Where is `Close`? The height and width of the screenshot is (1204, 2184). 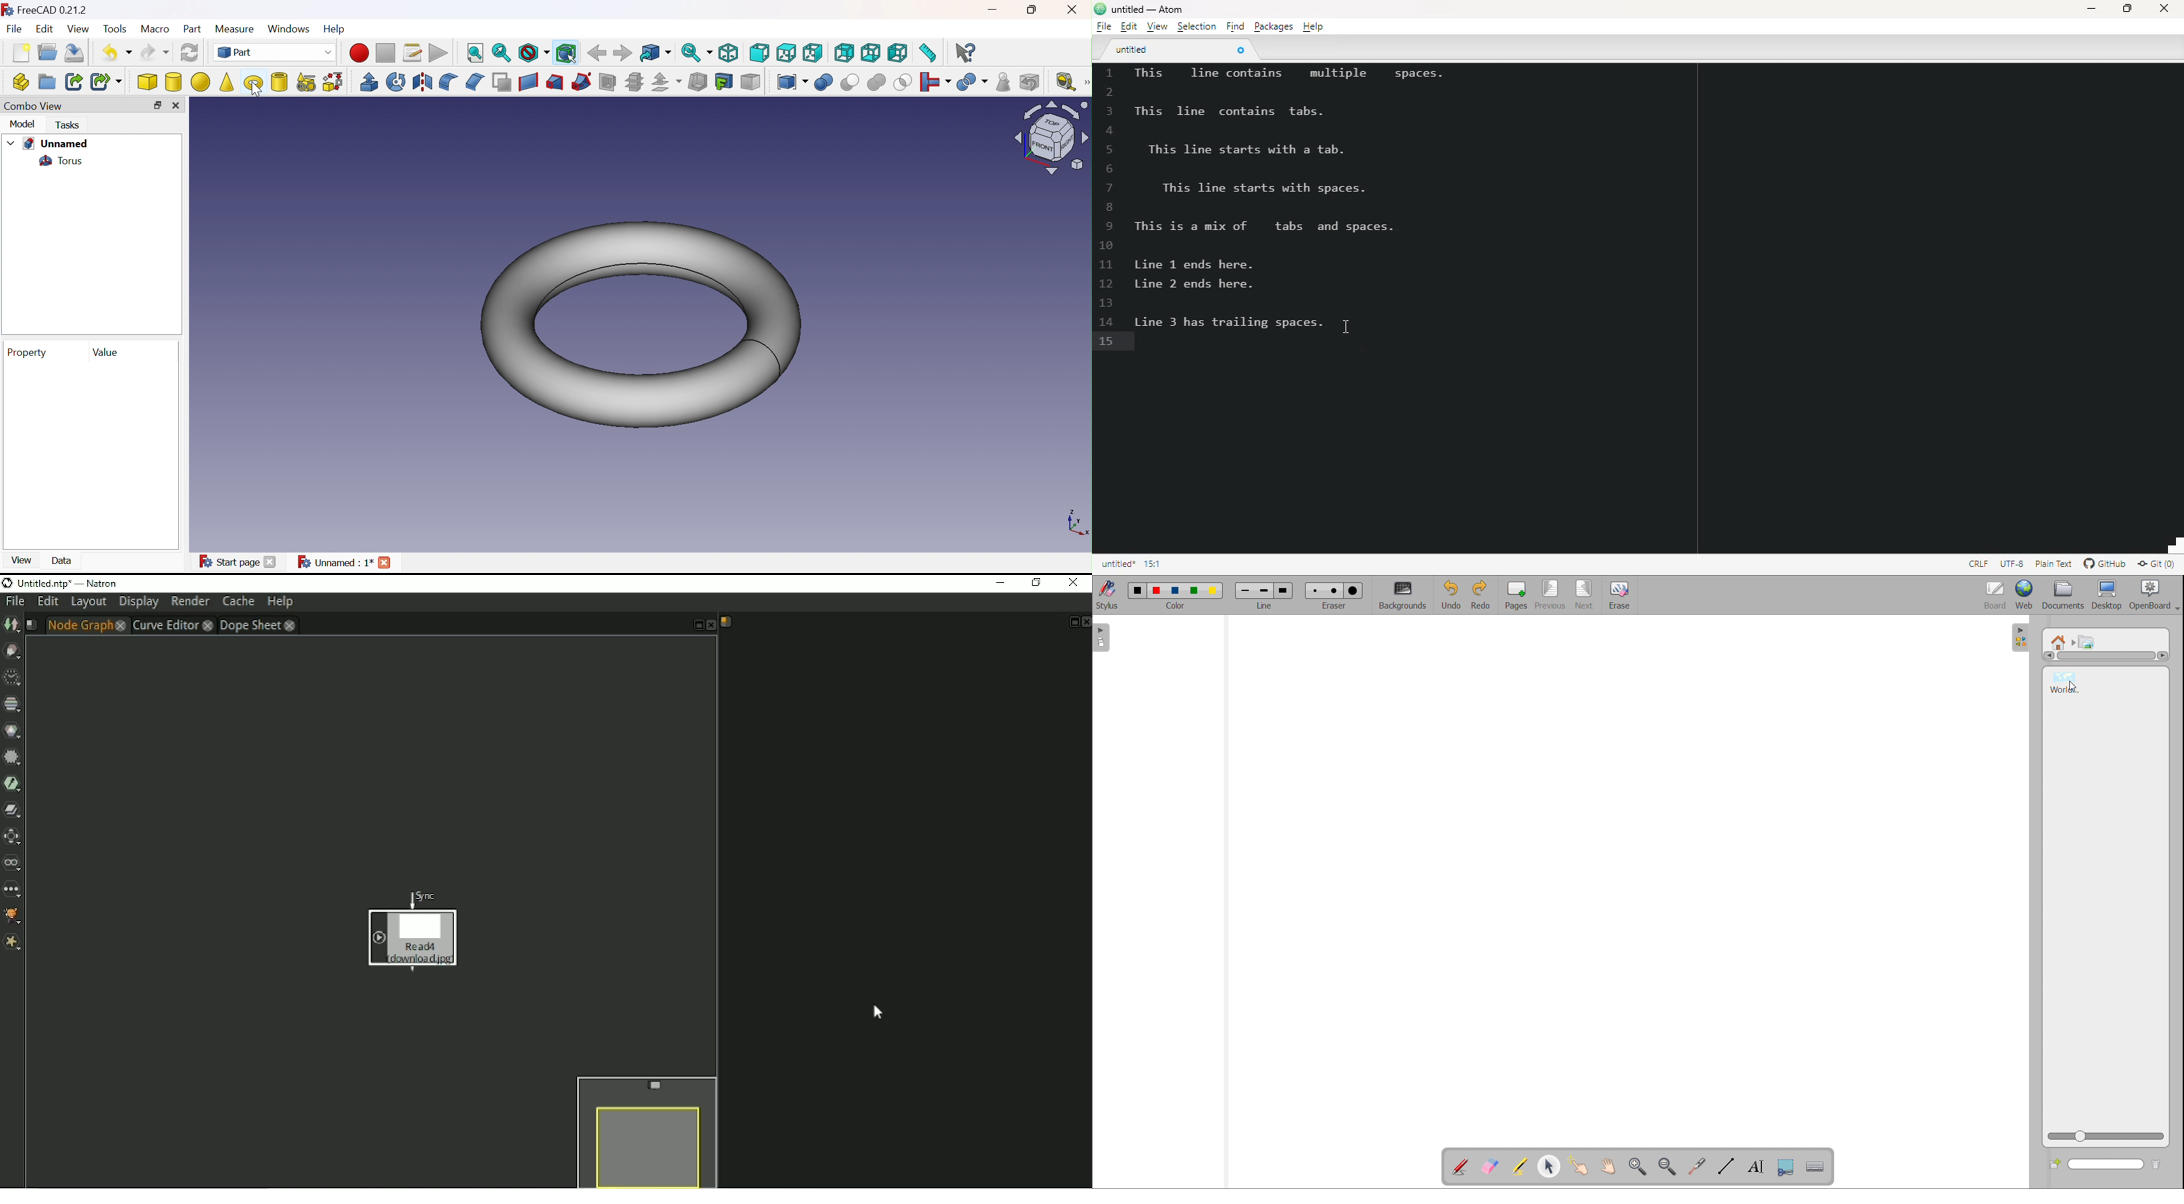 Close is located at coordinates (176, 105).